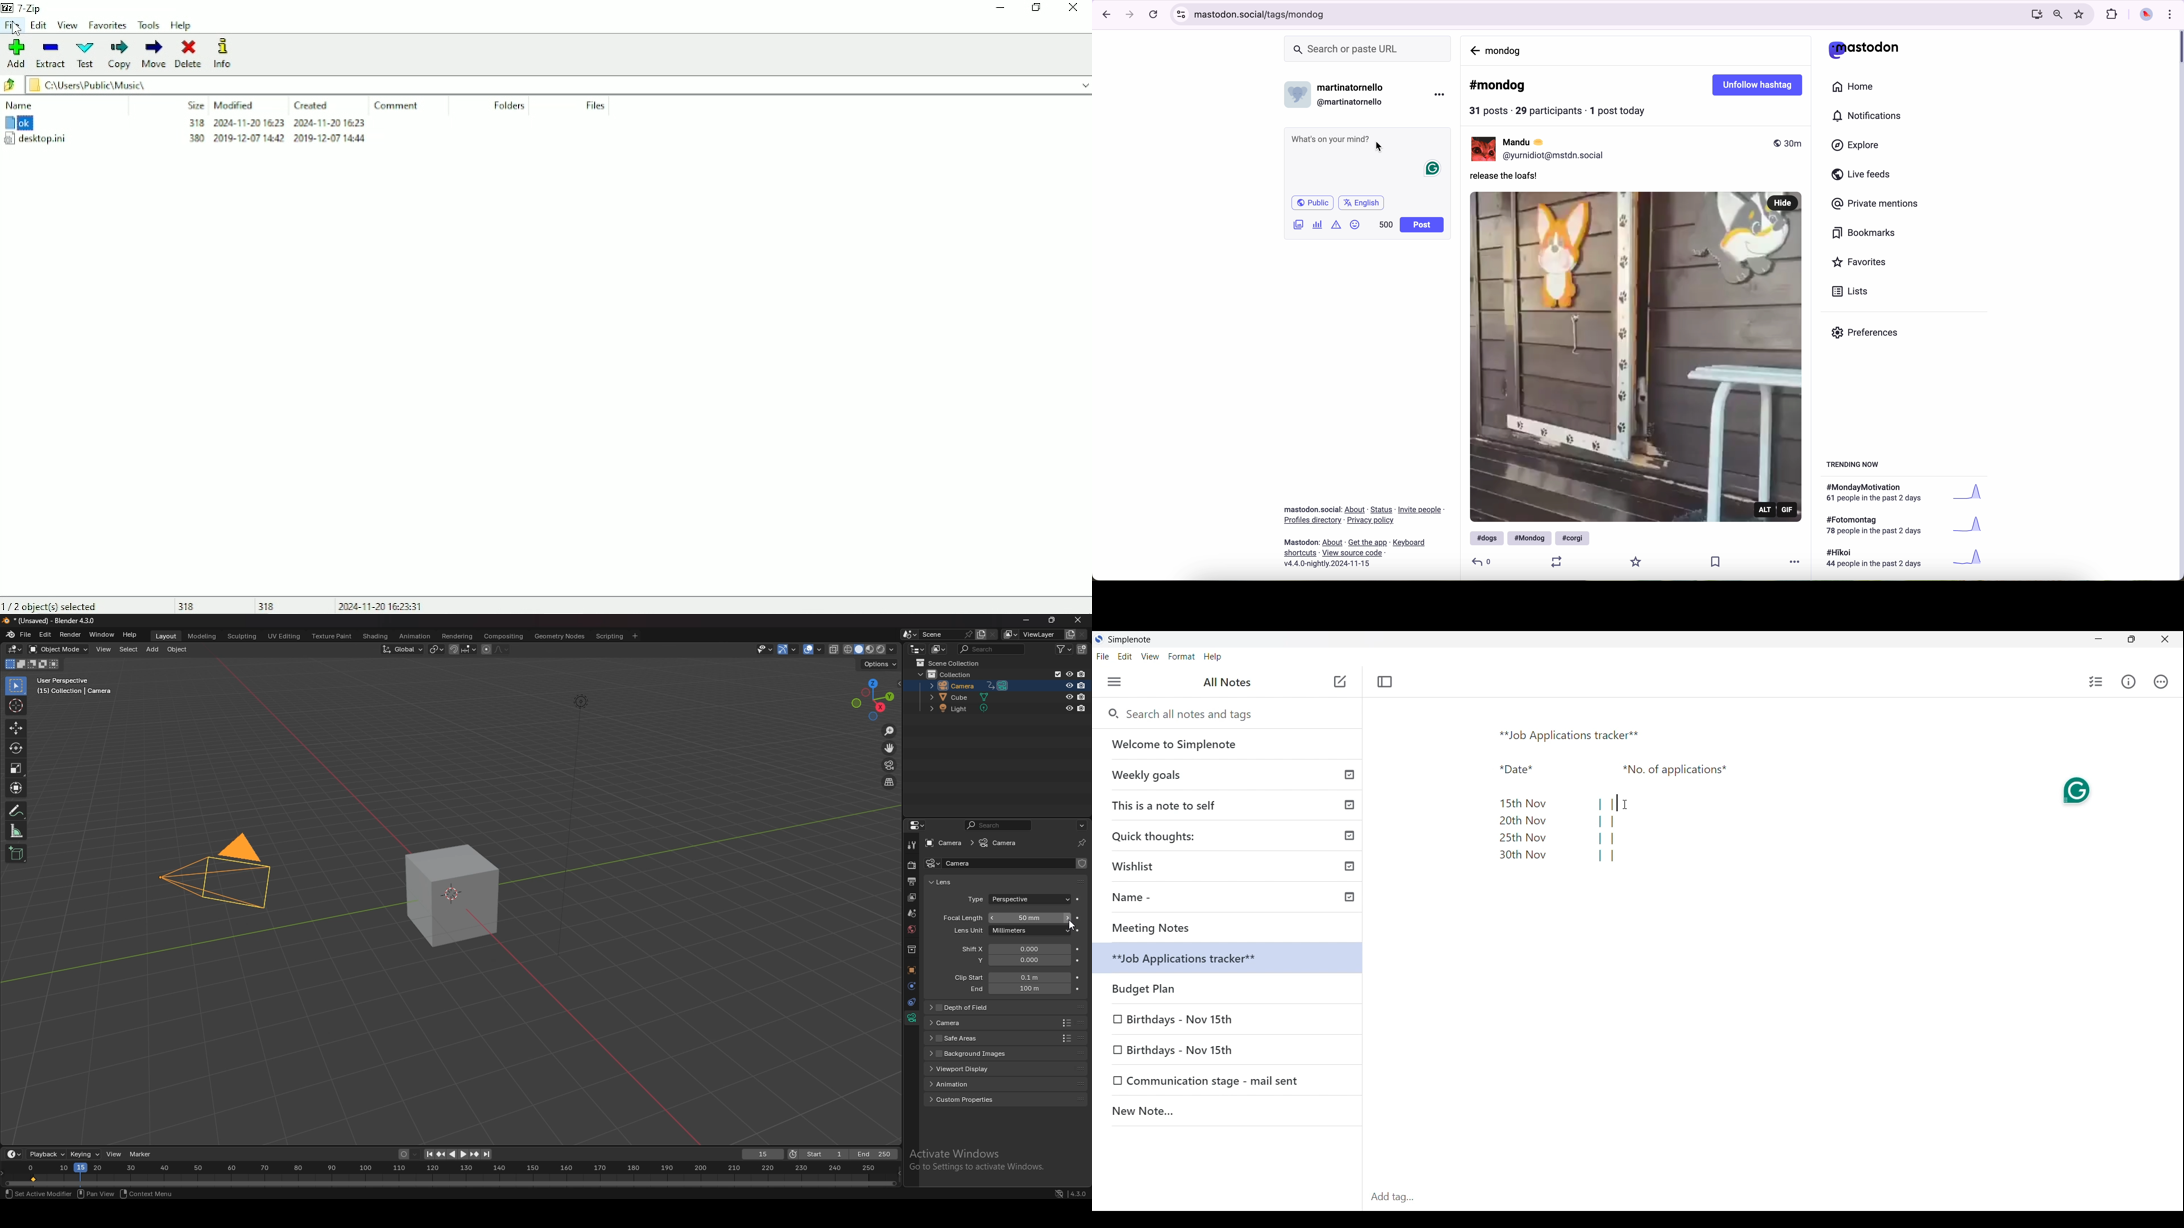 The height and width of the screenshot is (1232, 2184). Describe the element at coordinates (872, 699) in the screenshot. I see `preset viewpoint` at that location.